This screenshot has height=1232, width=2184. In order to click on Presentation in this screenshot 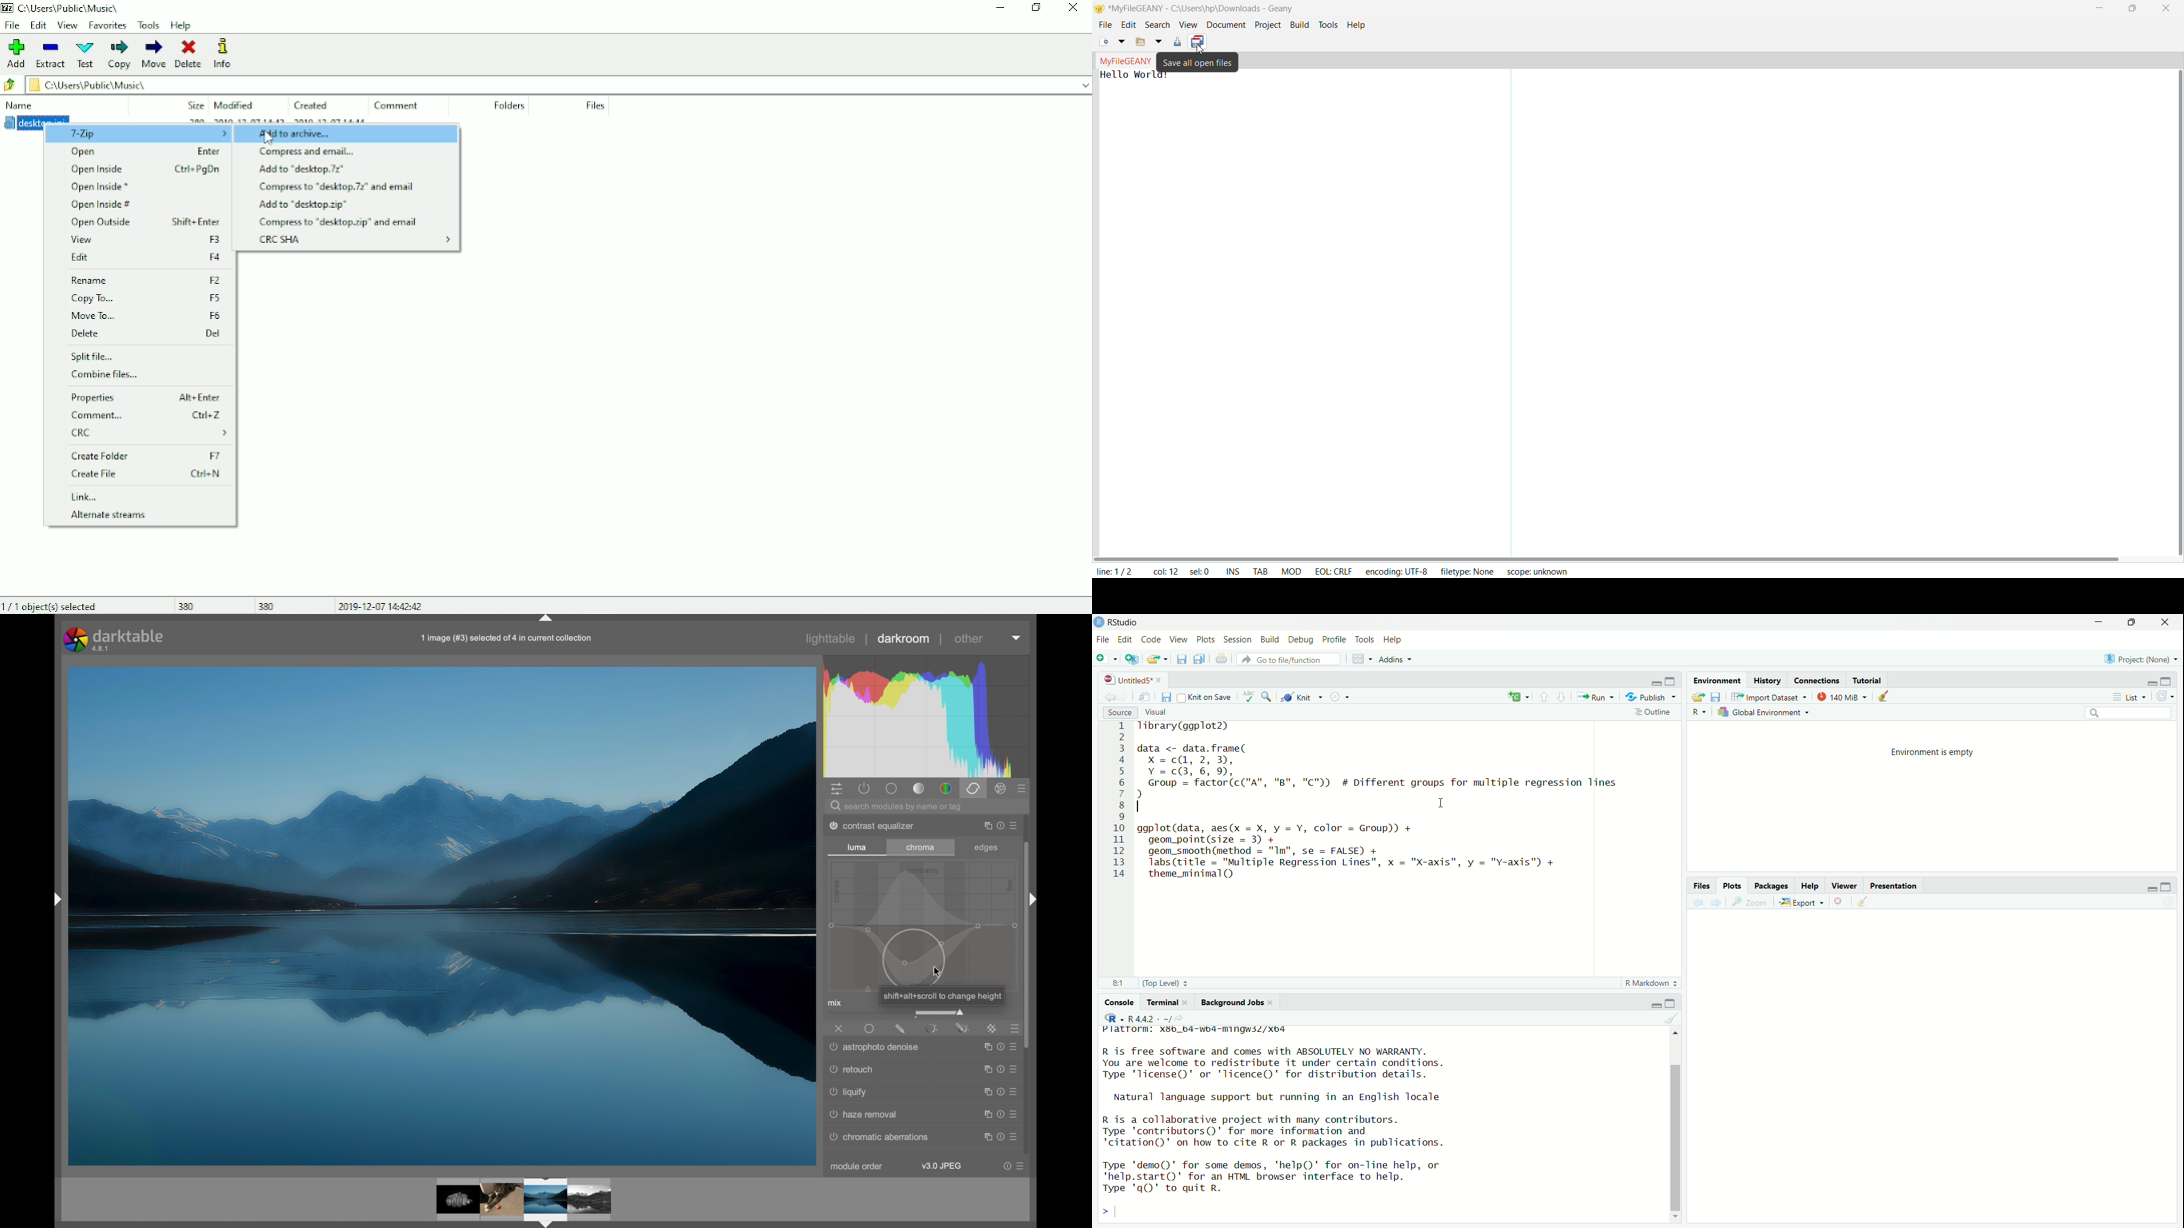, I will do `click(1896, 886)`.